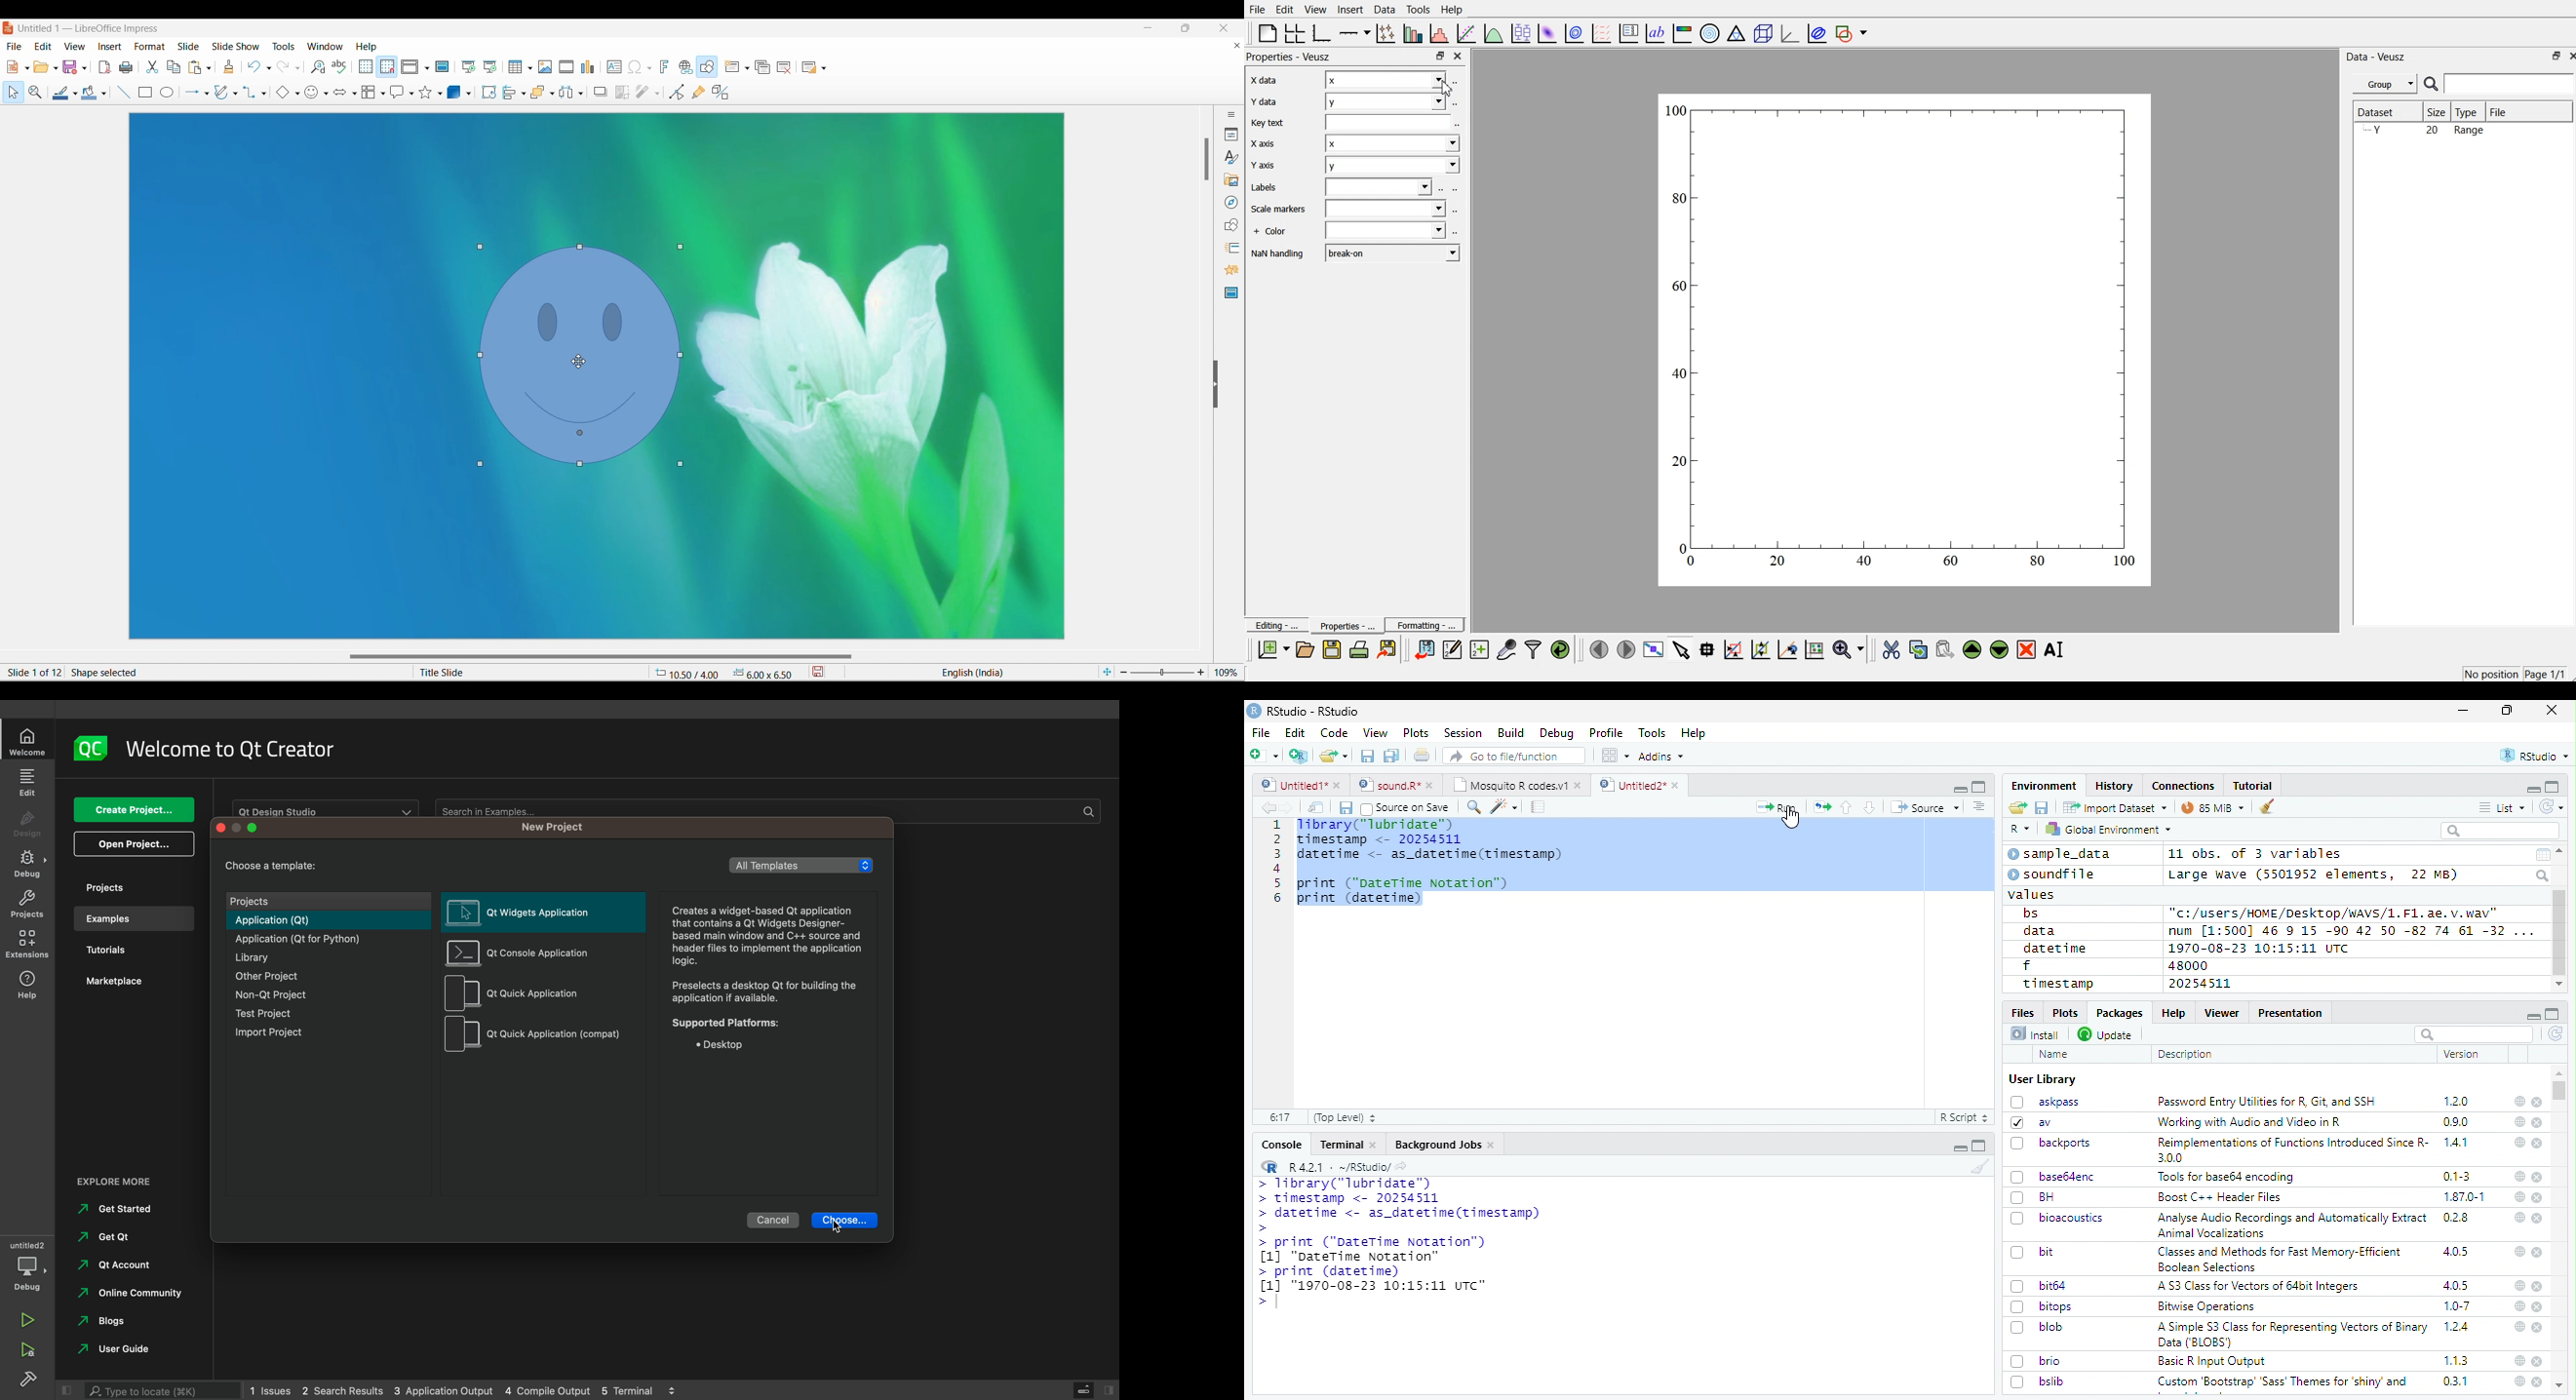 This screenshot has height=1400, width=2576. What do you see at coordinates (340, 91) in the screenshot?
I see `Selected block arrow` at bounding box center [340, 91].